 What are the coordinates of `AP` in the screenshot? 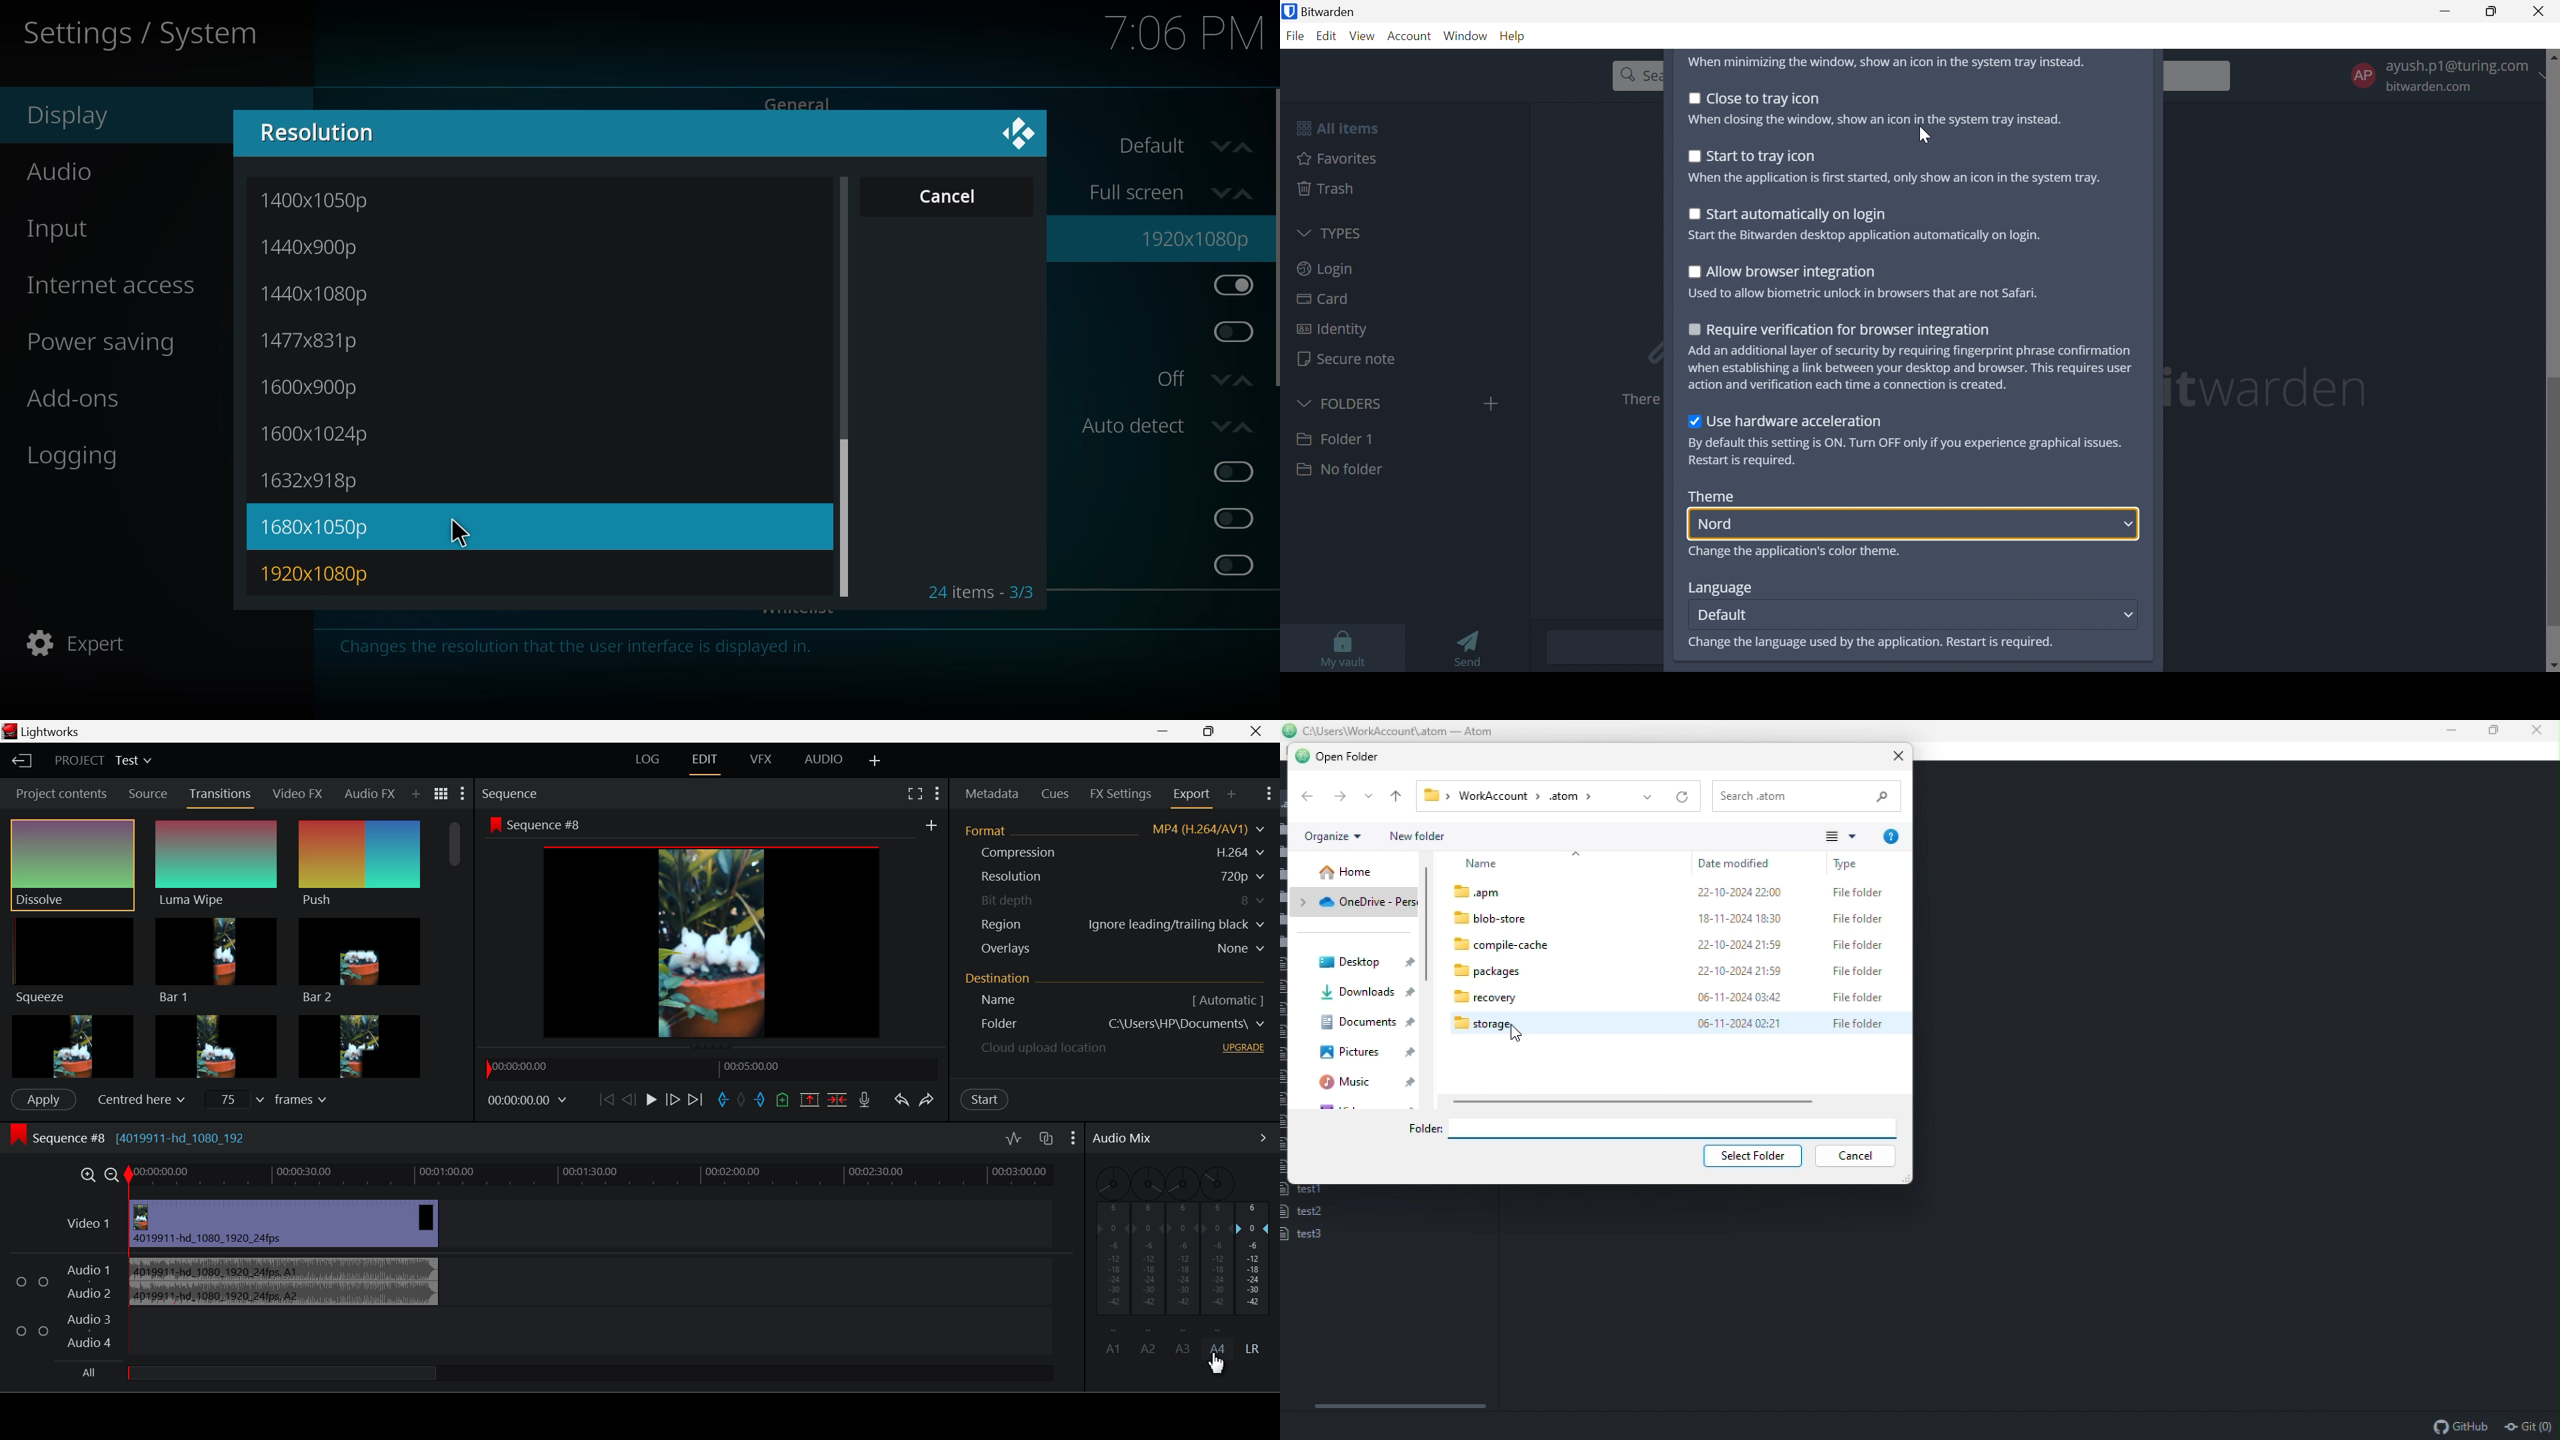 It's located at (2362, 74).